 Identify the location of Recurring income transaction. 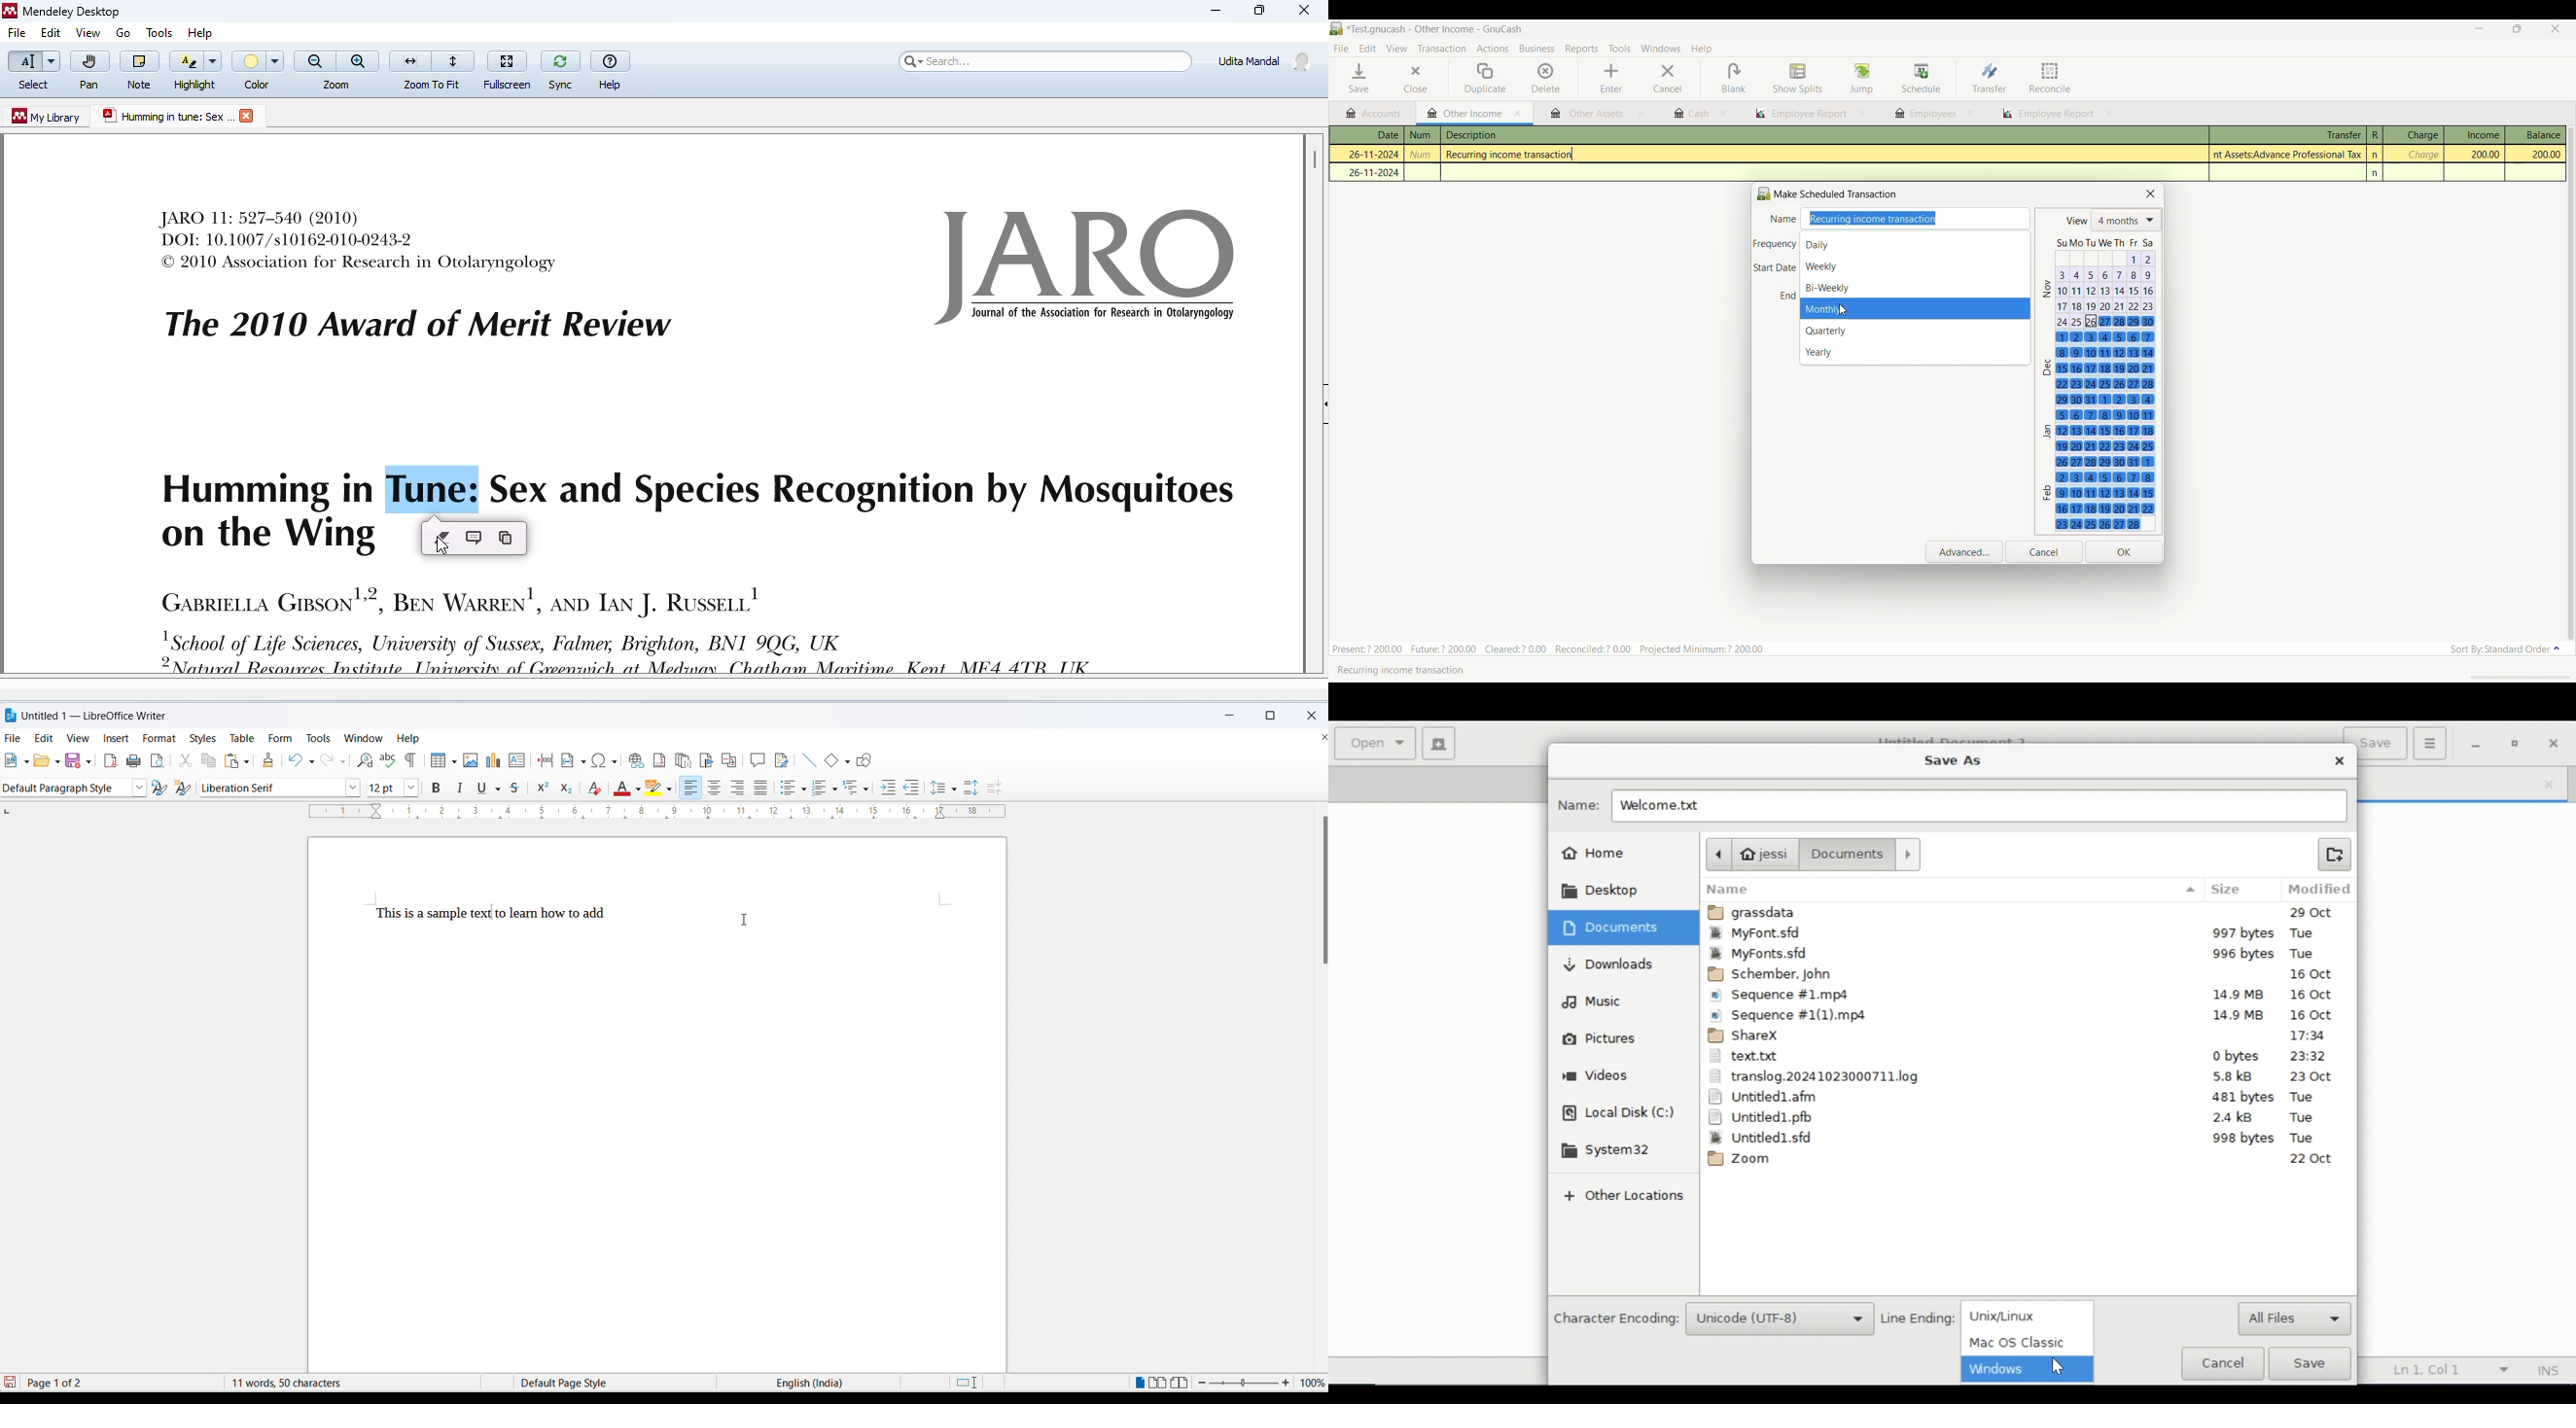
(1410, 670).